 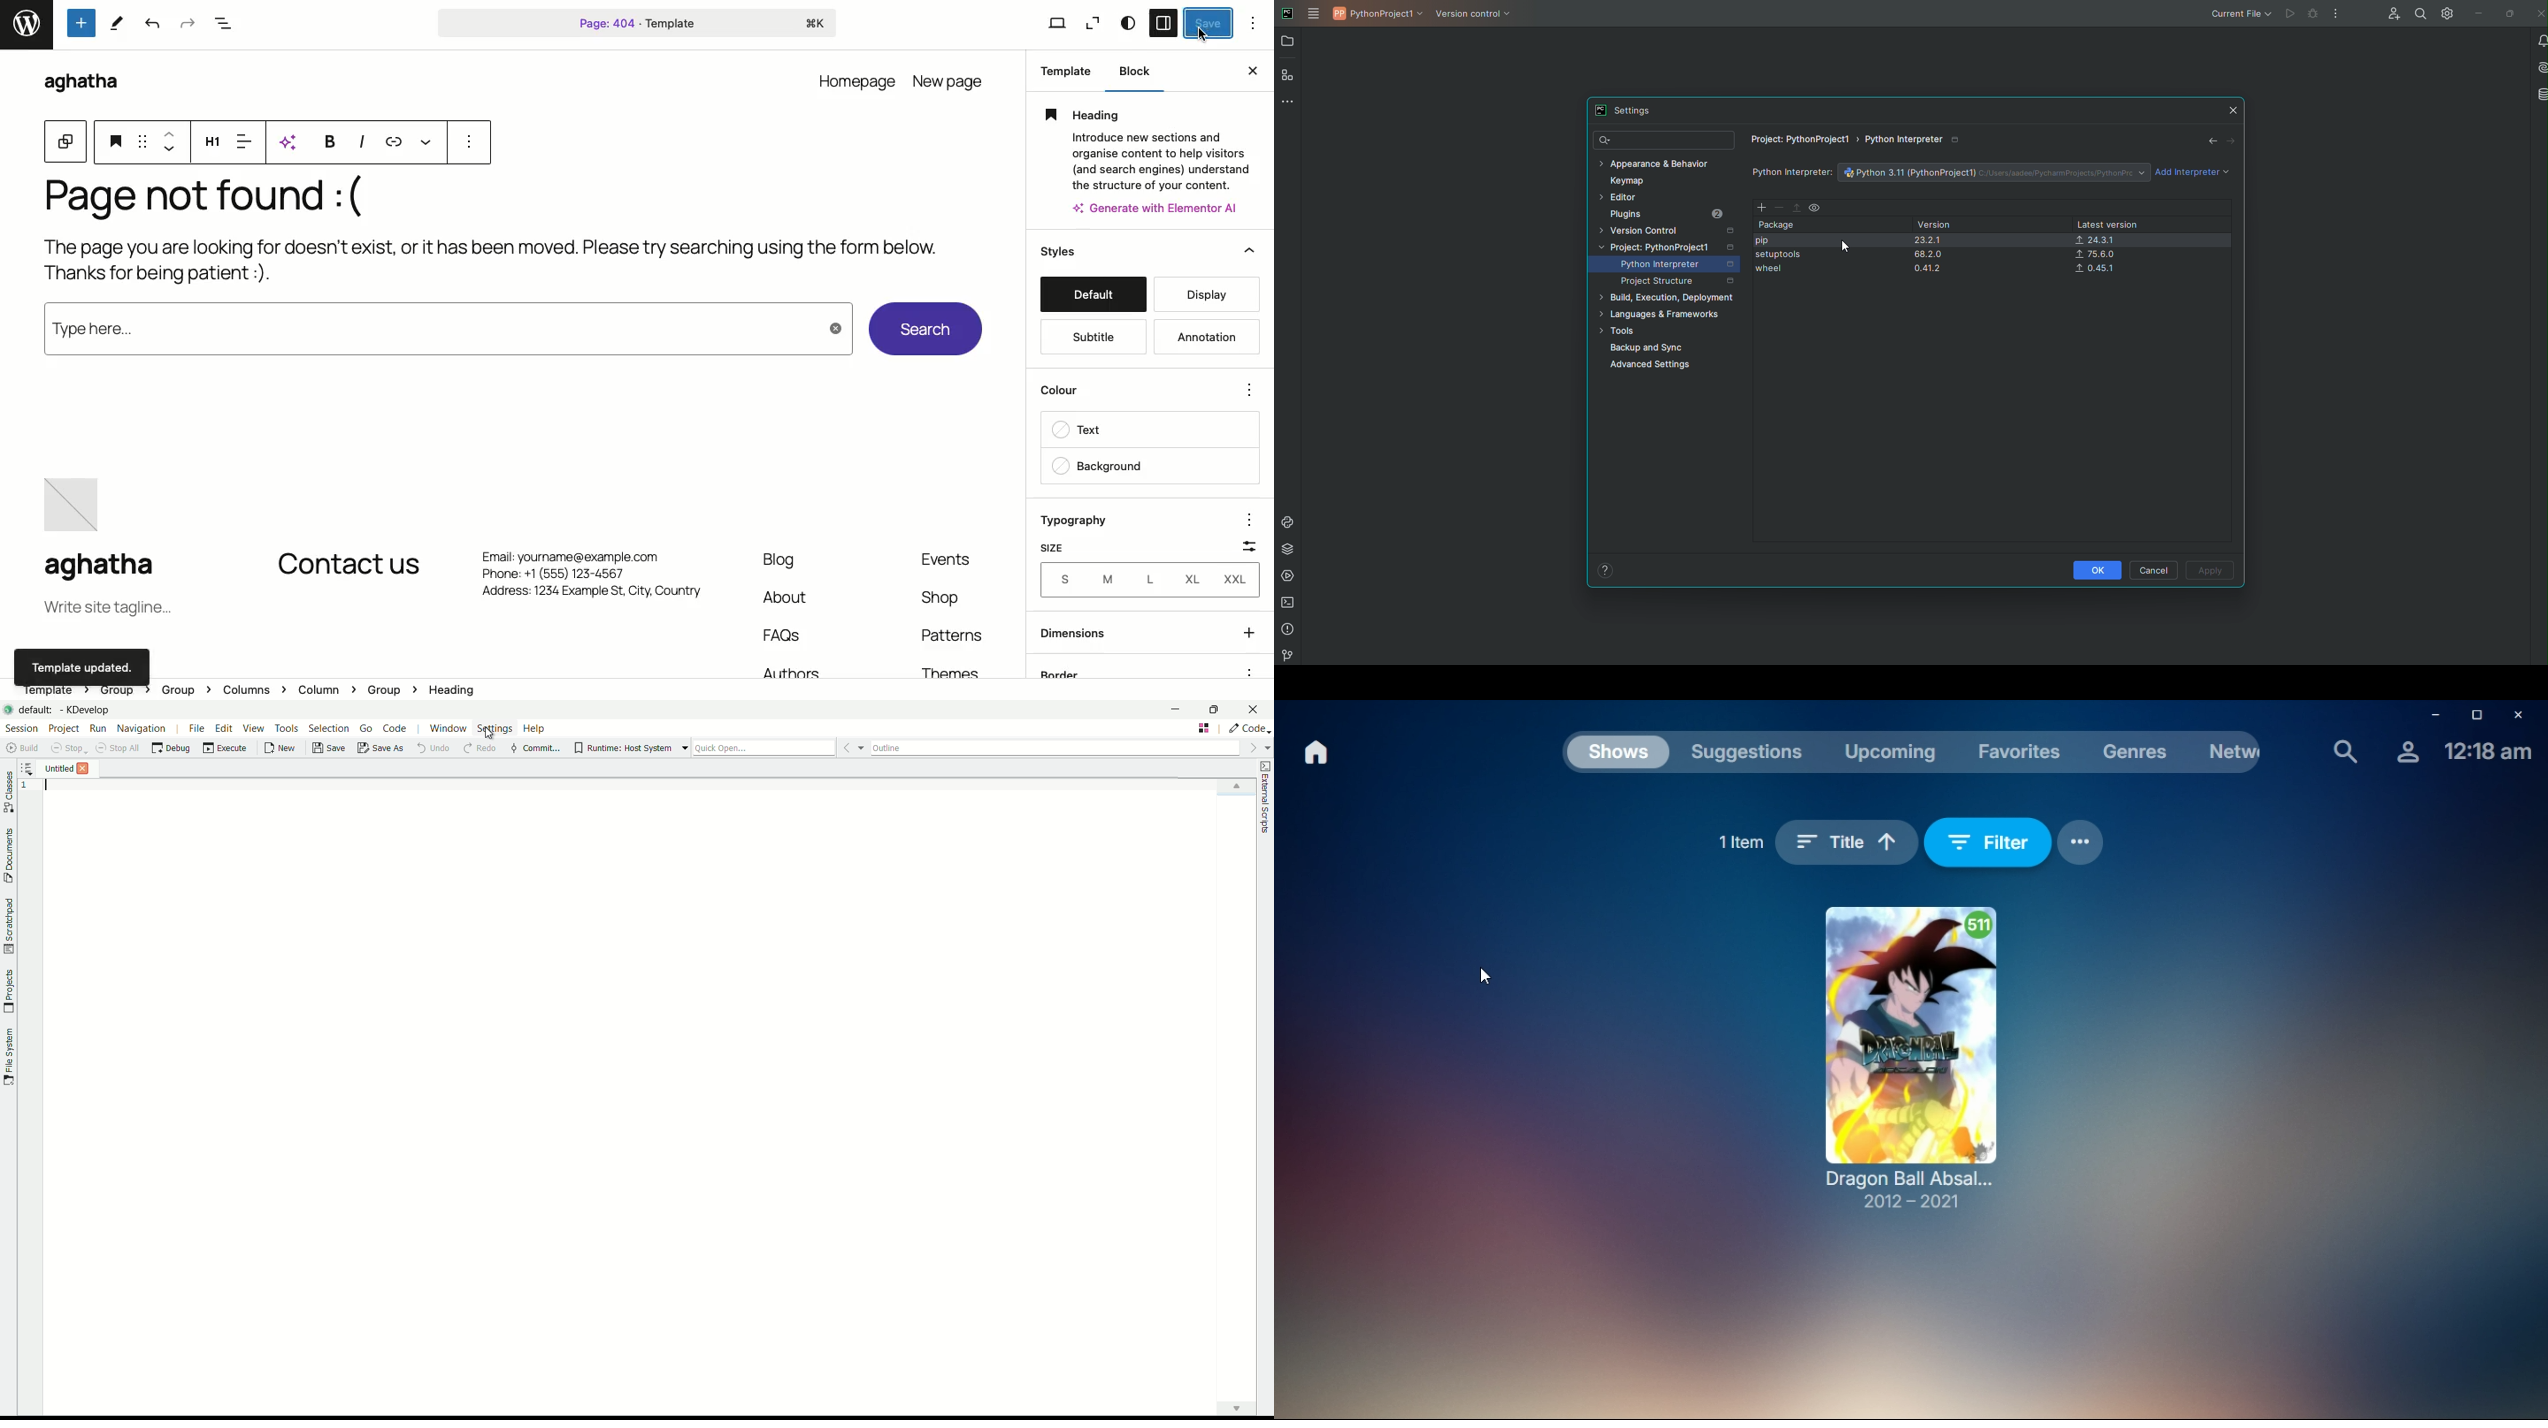 What do you see at coordinates (1202, 35) in the screenshot?
I see `cursor` at bounding box center [1202, 35].